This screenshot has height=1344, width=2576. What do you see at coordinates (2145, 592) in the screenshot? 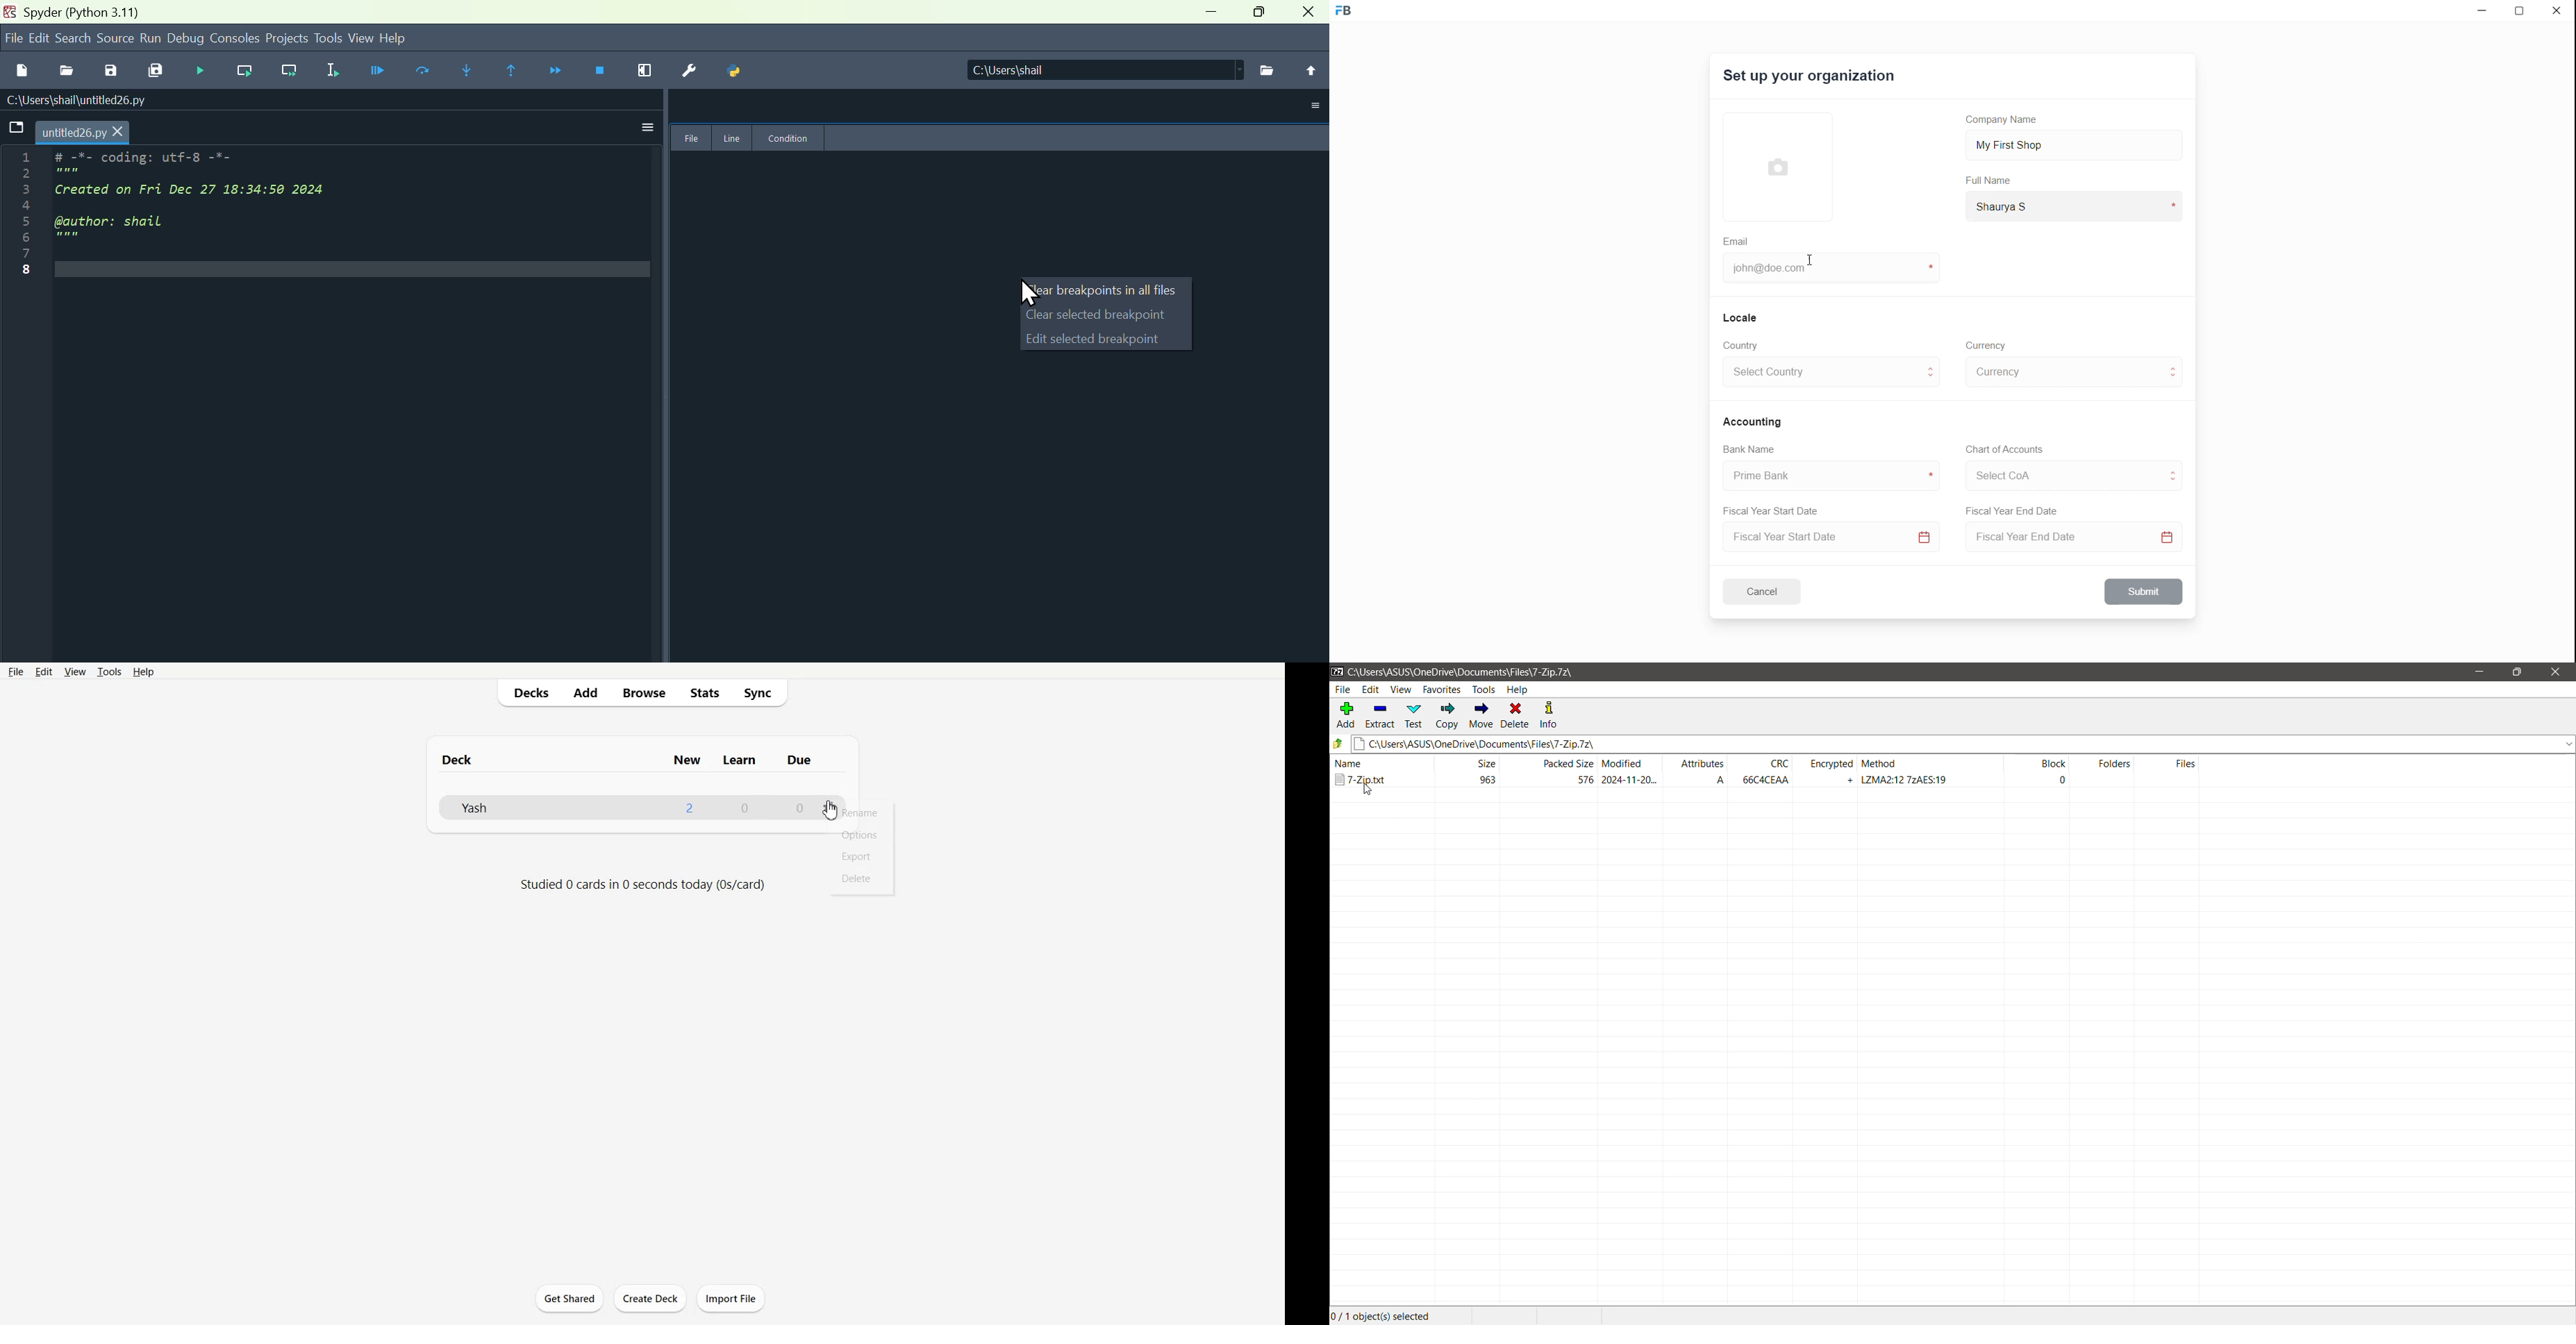
I see `Submit ` at bounding box center [2145, 592].